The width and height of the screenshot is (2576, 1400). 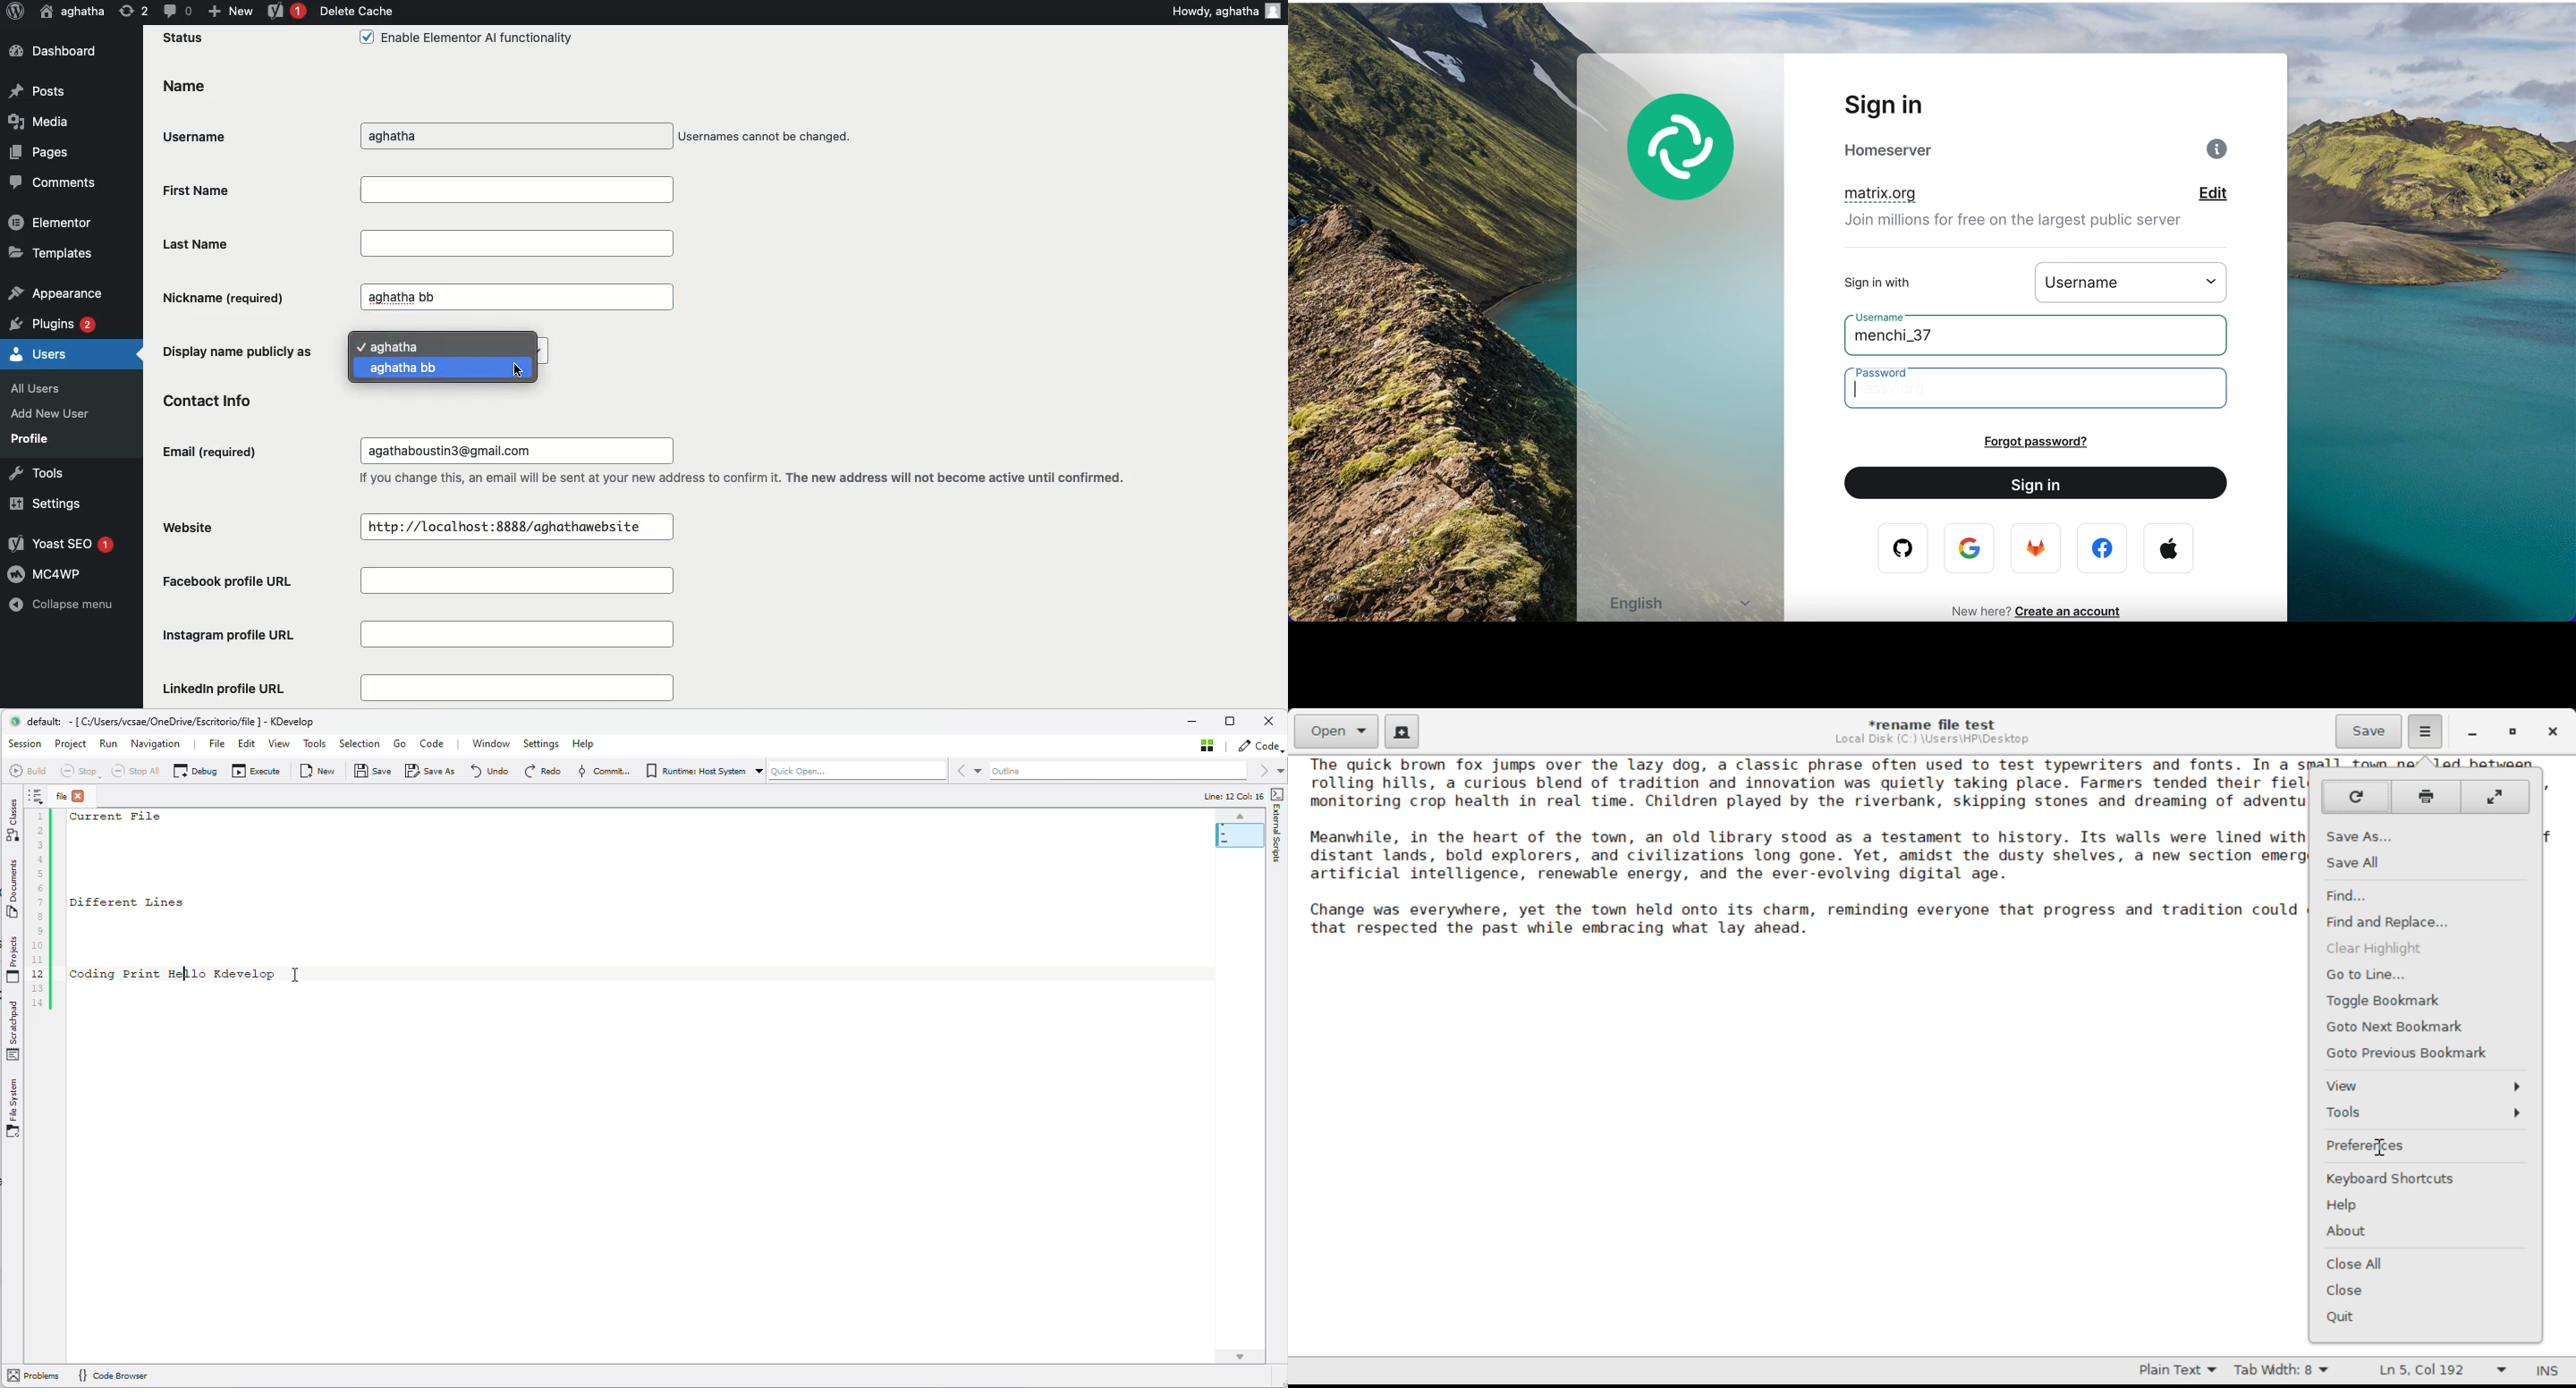 What do you see at coordinates (1910, 104) in the screenshot?
I see `sign in` at bounding box center [1910, 104].